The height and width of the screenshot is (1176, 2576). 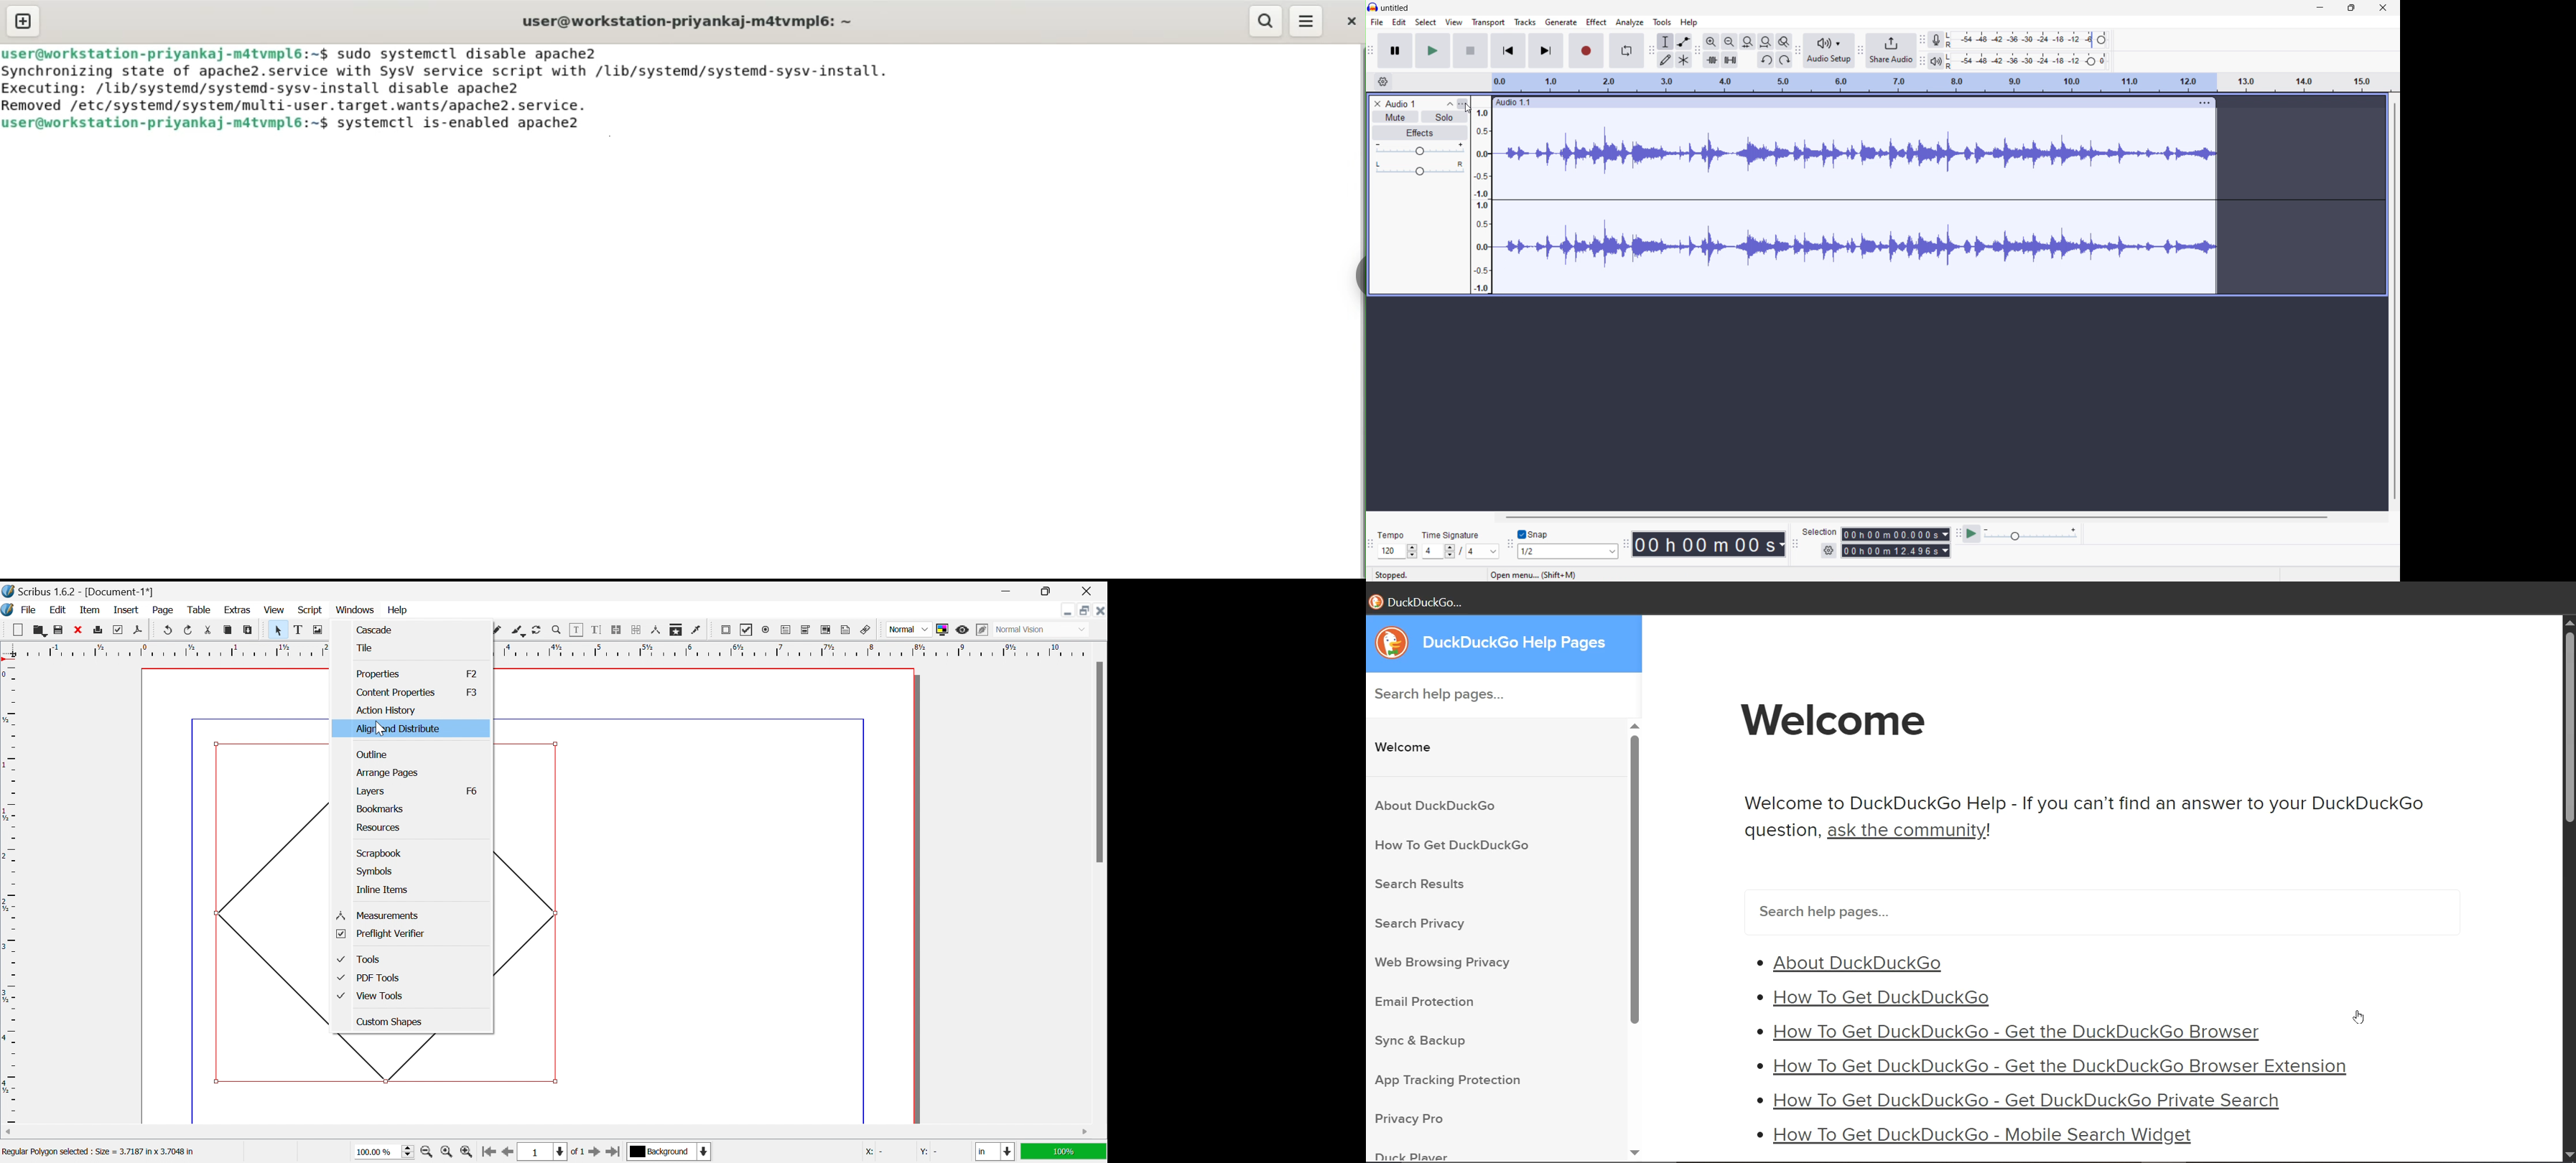 I want to click on Ruler, so click(x=546, y=649).